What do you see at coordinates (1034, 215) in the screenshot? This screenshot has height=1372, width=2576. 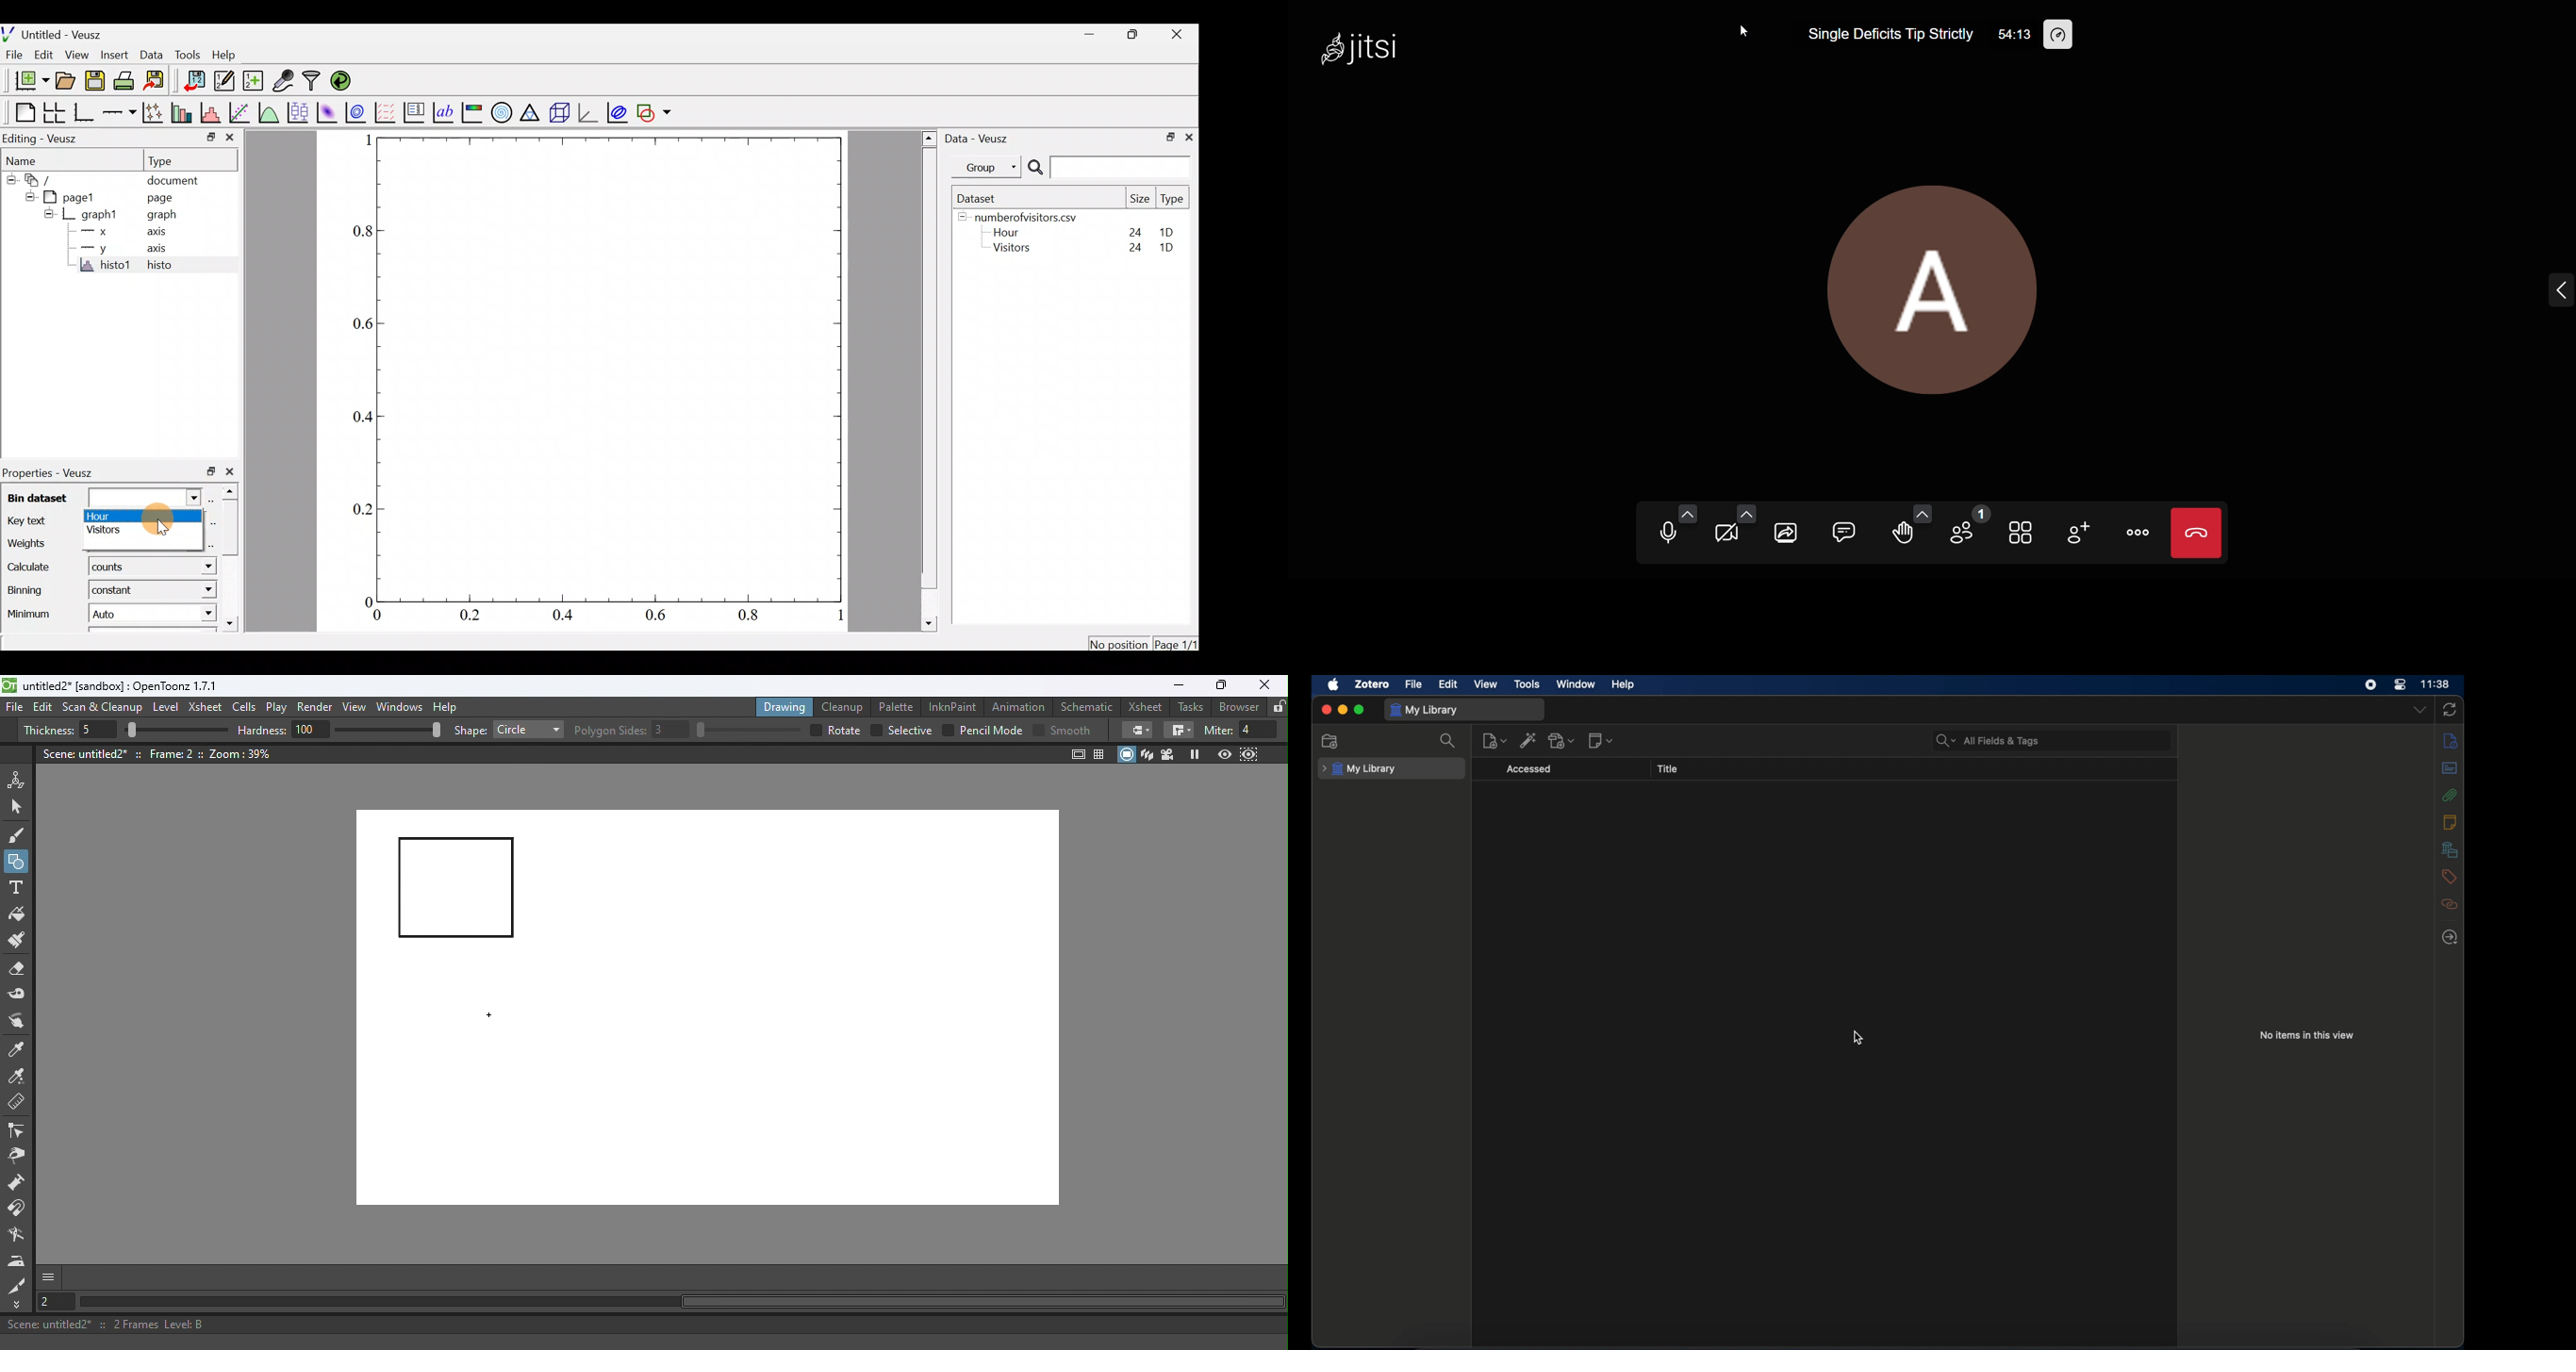 I see `numberofvisitors.csv` at bounding box center [1034, 215].